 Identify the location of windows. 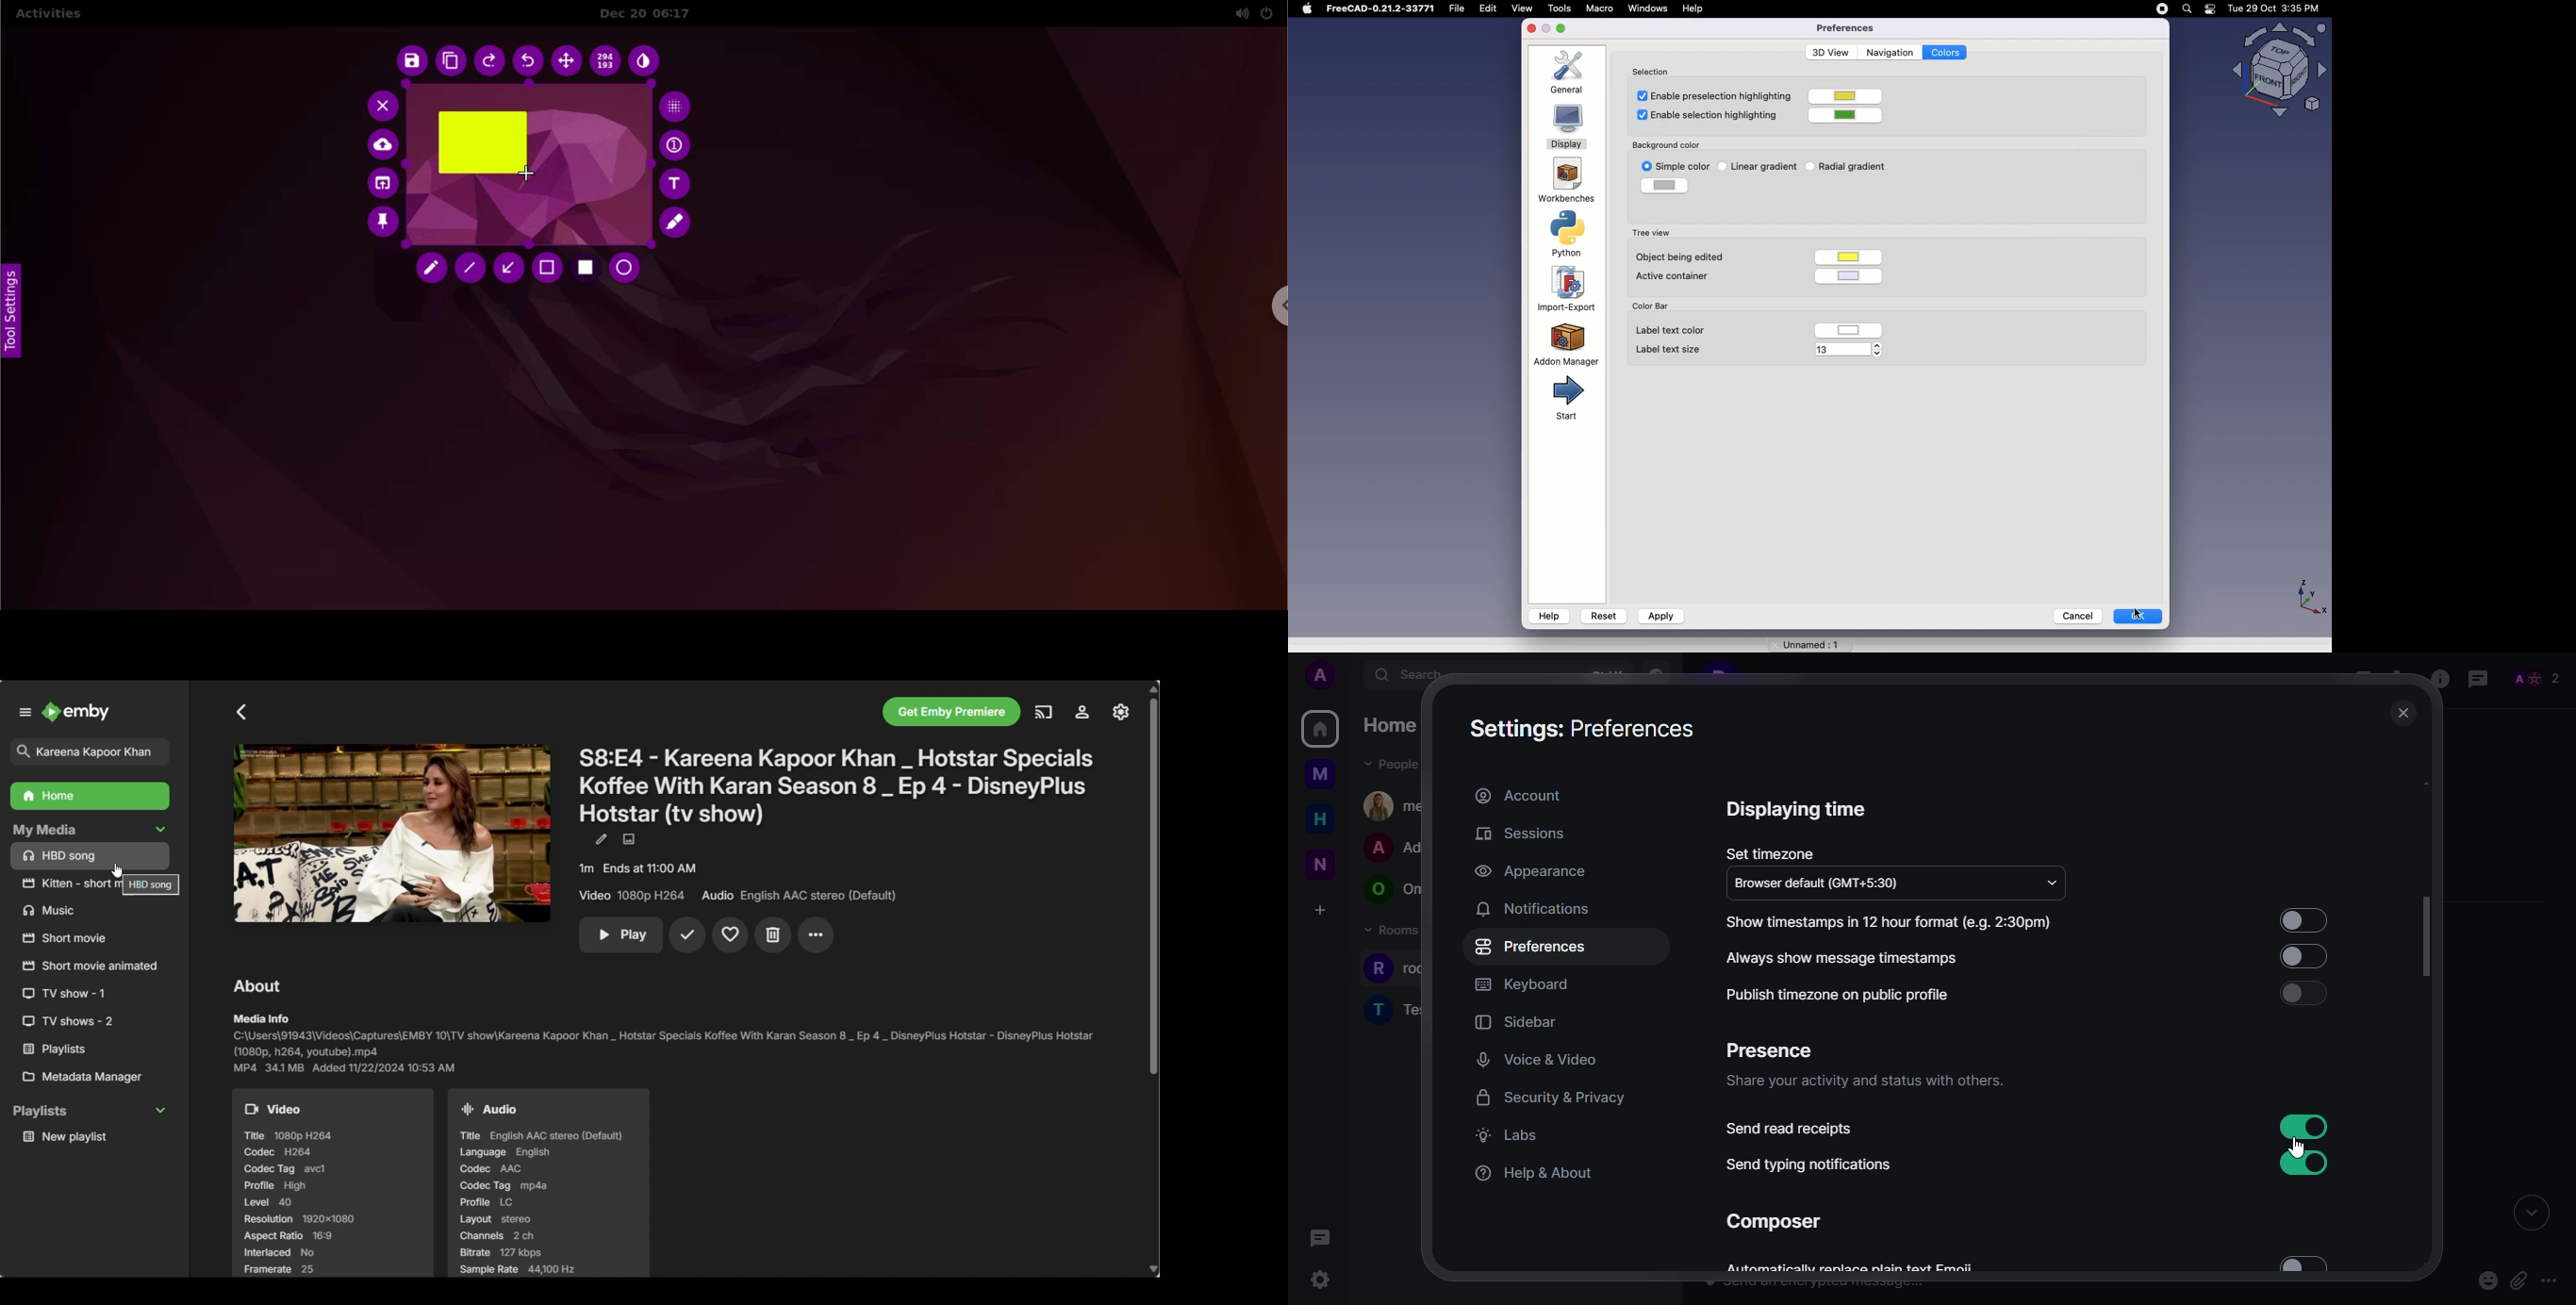
(1648, 9).